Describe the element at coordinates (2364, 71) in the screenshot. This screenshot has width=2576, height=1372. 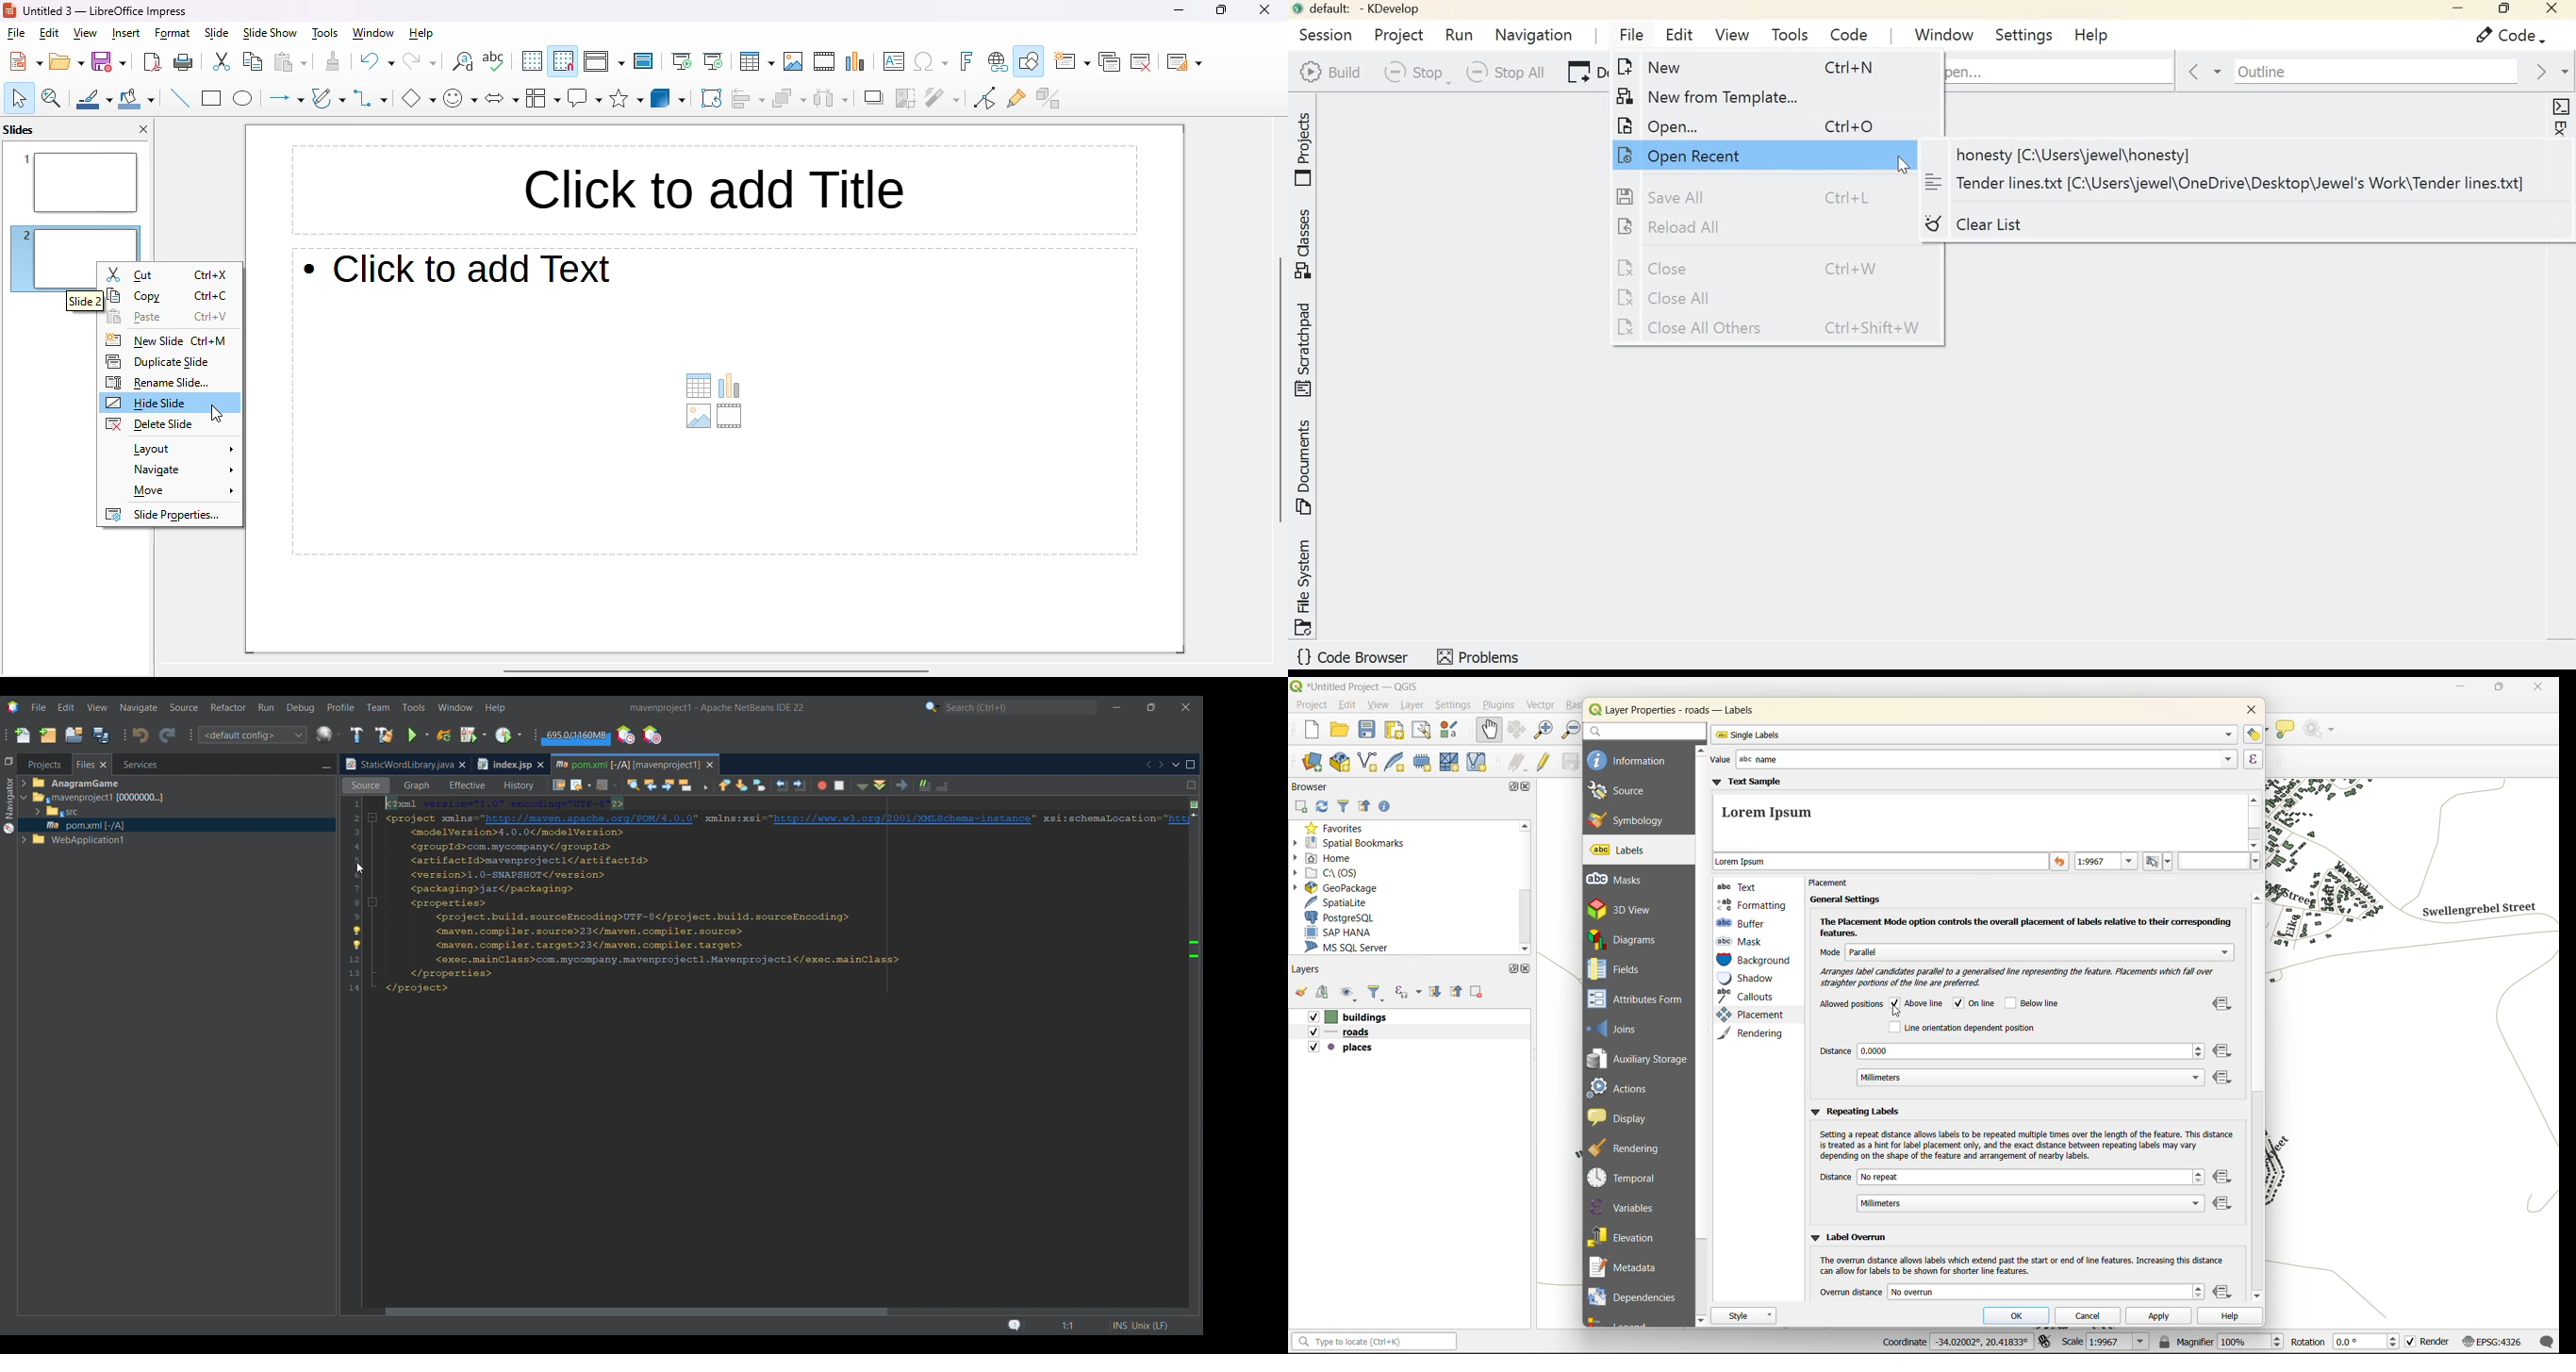
I see `Outline` at that location.